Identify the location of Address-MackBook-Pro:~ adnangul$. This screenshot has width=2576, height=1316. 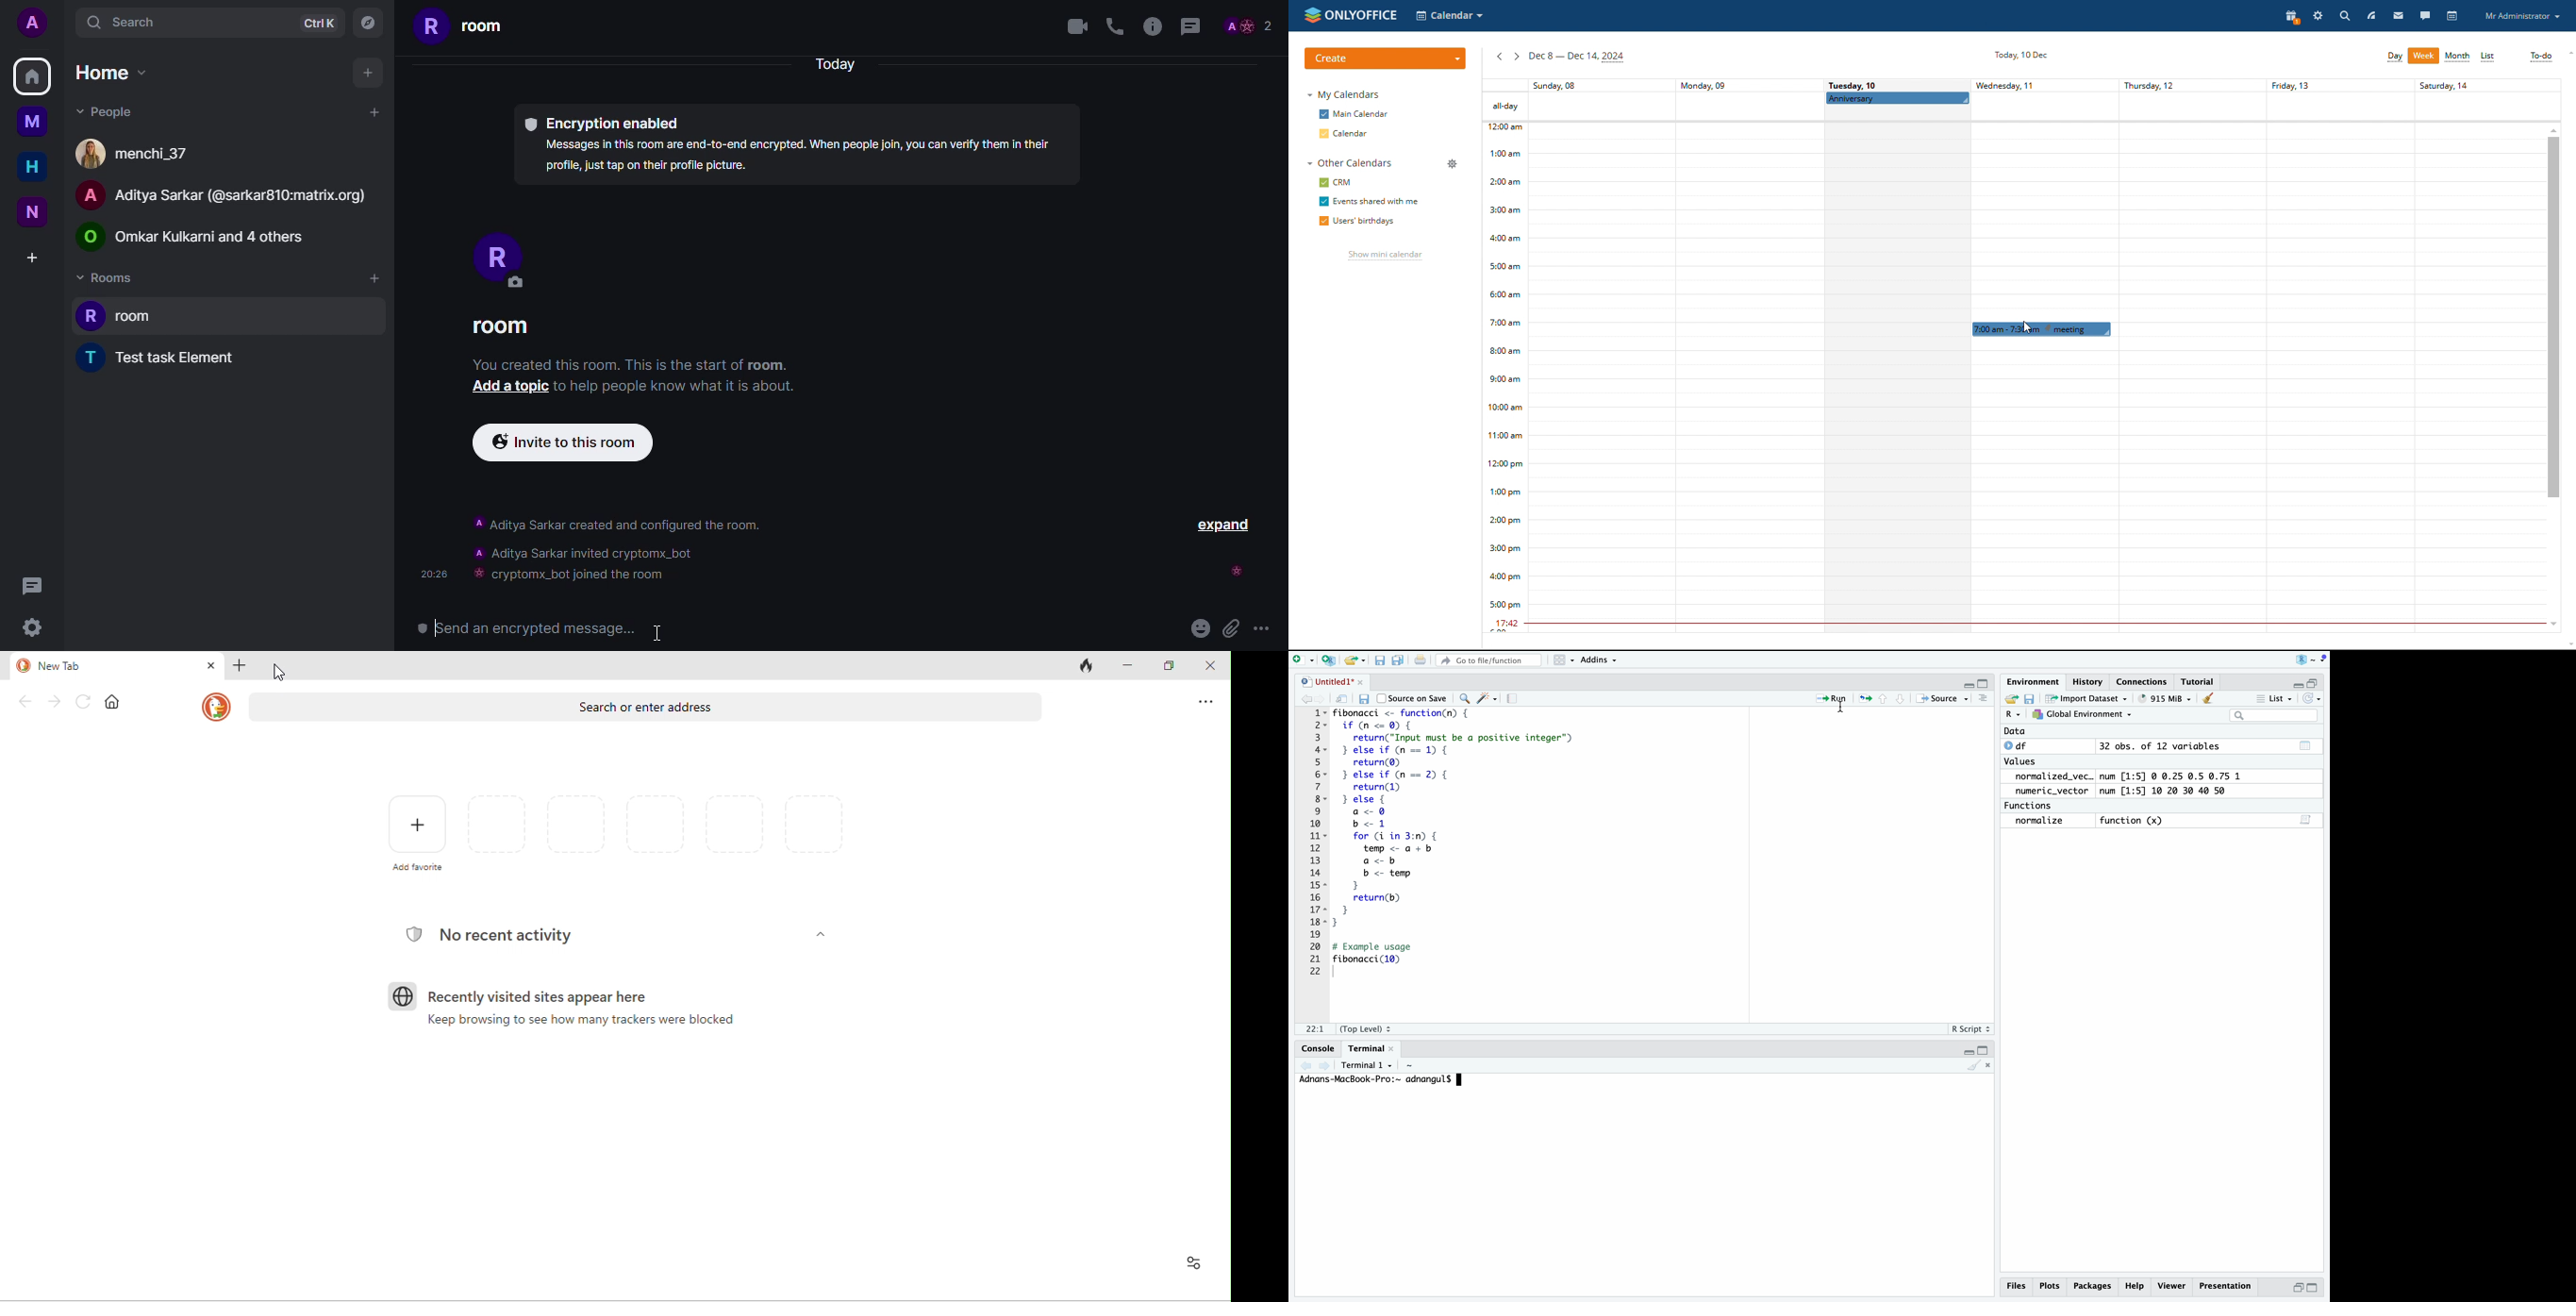
(1373, 1081).